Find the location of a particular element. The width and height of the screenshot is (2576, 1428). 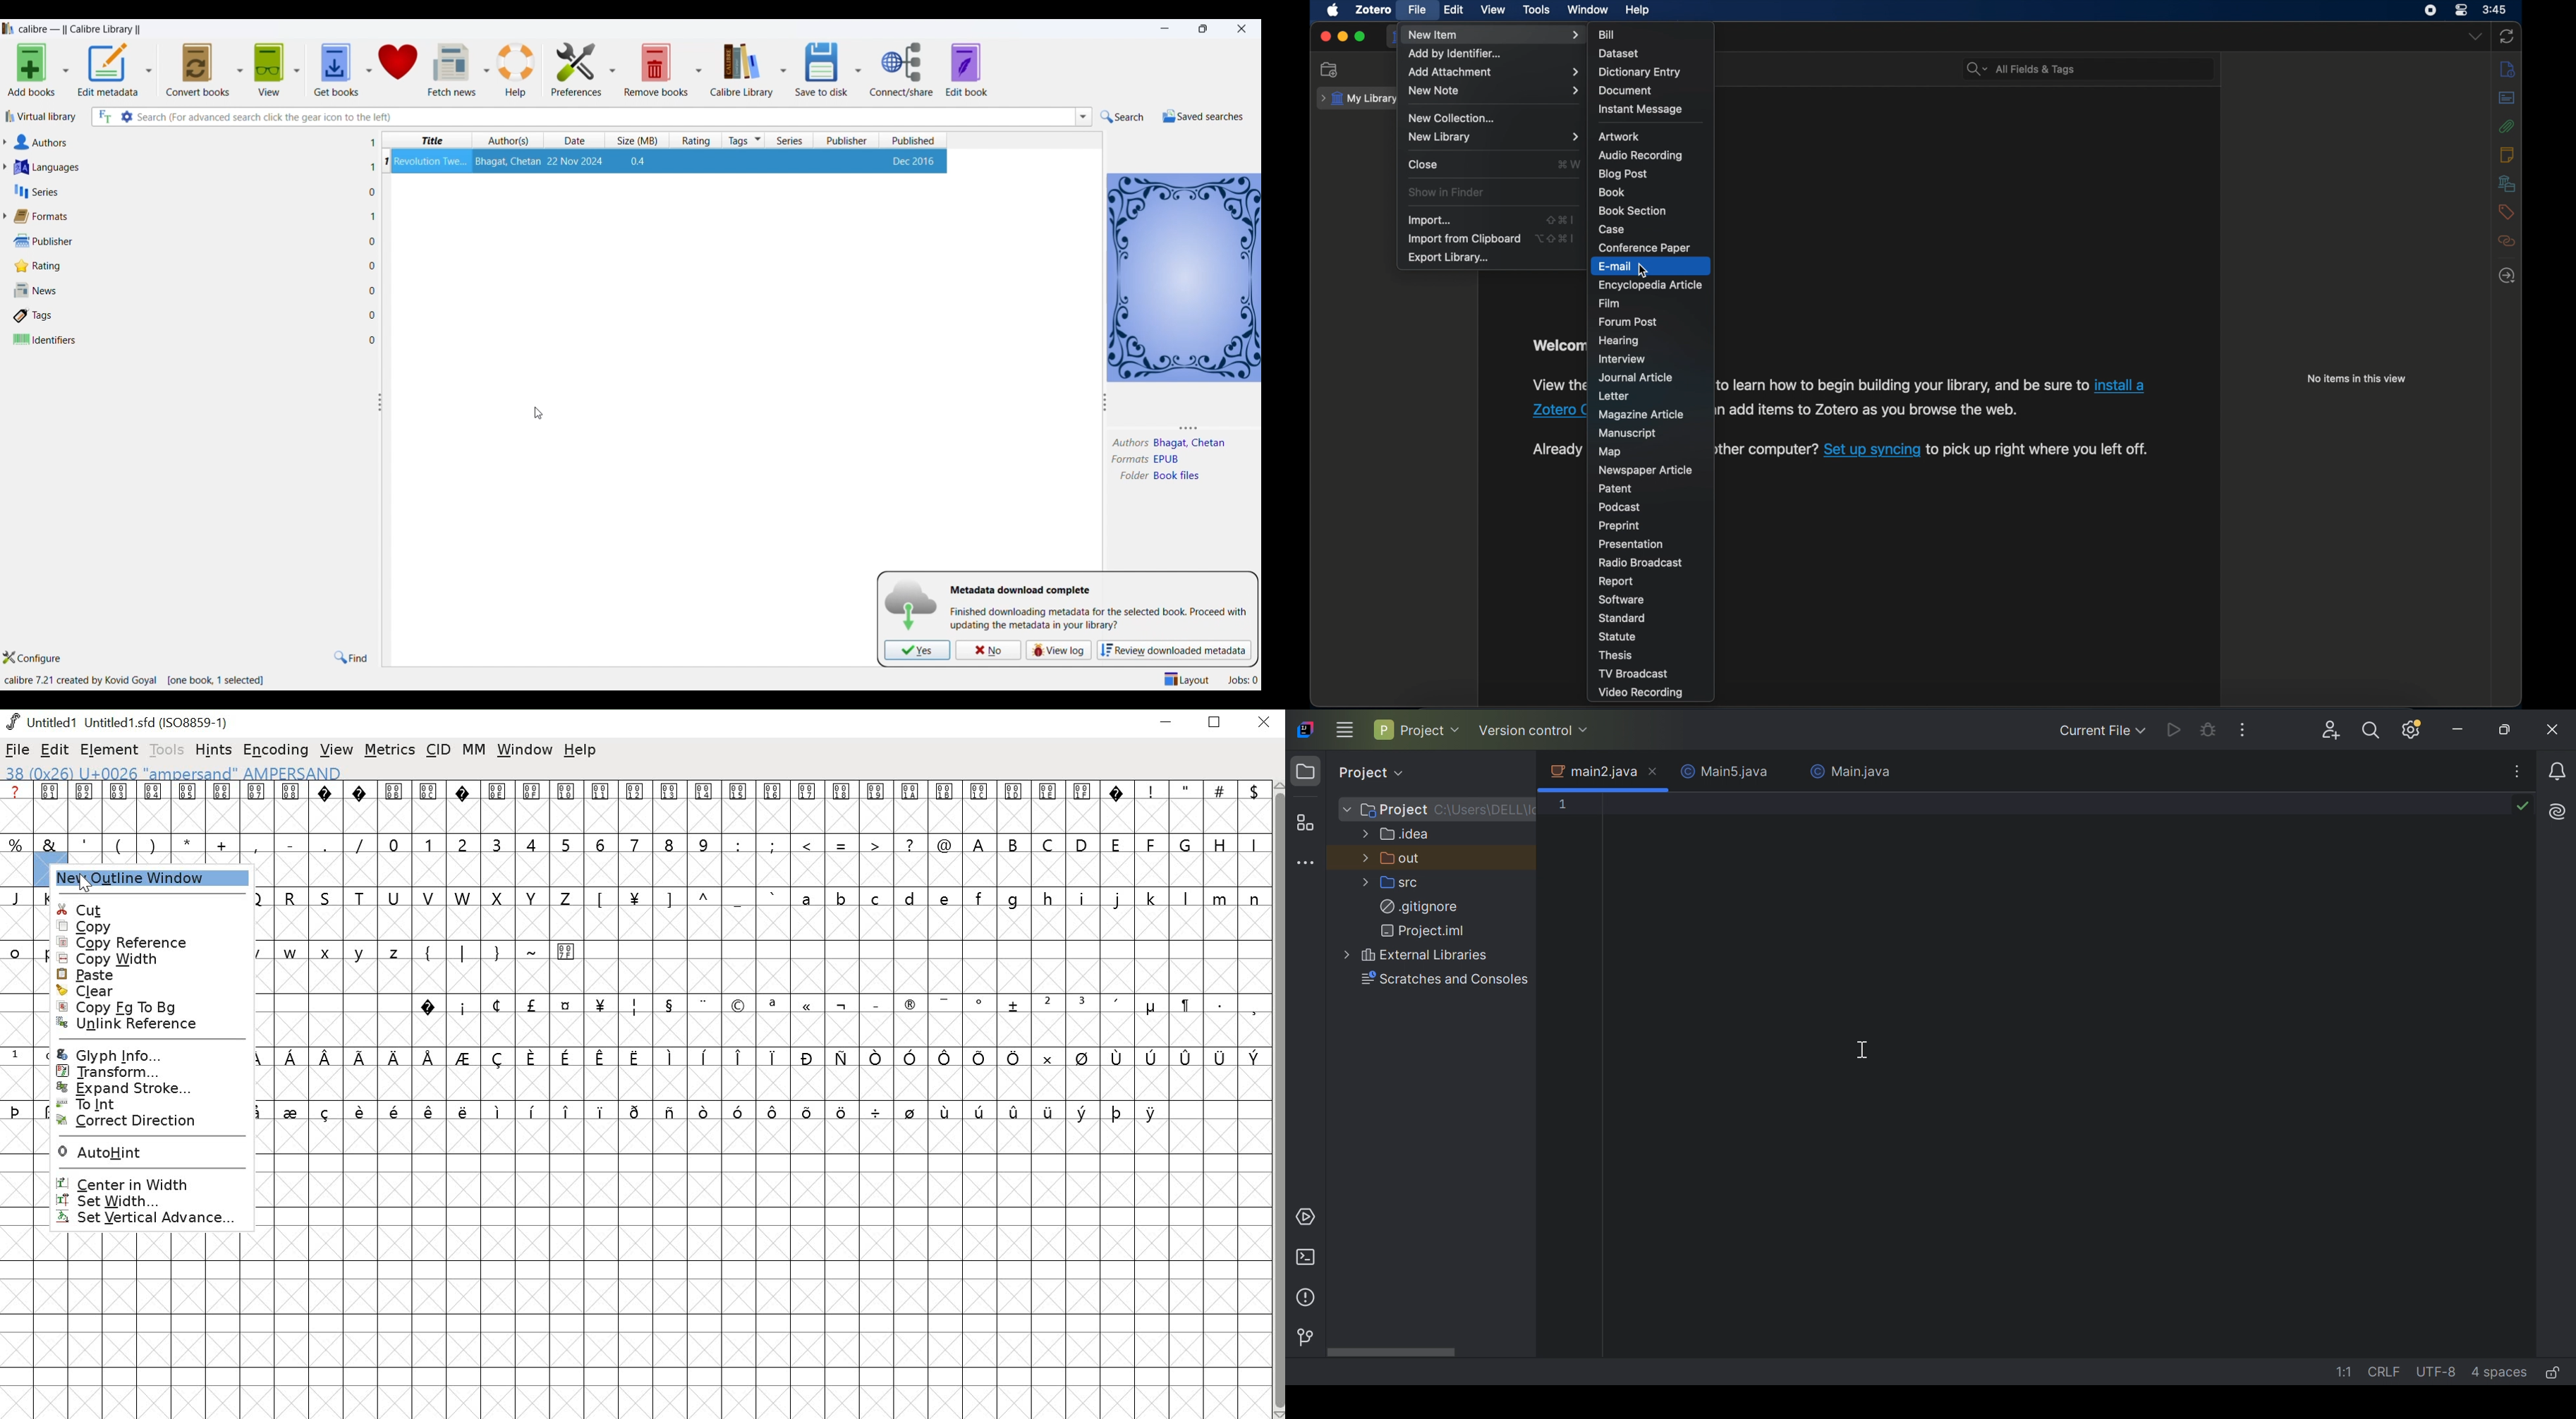

.gitignore is located at coordinates (1419, 905).